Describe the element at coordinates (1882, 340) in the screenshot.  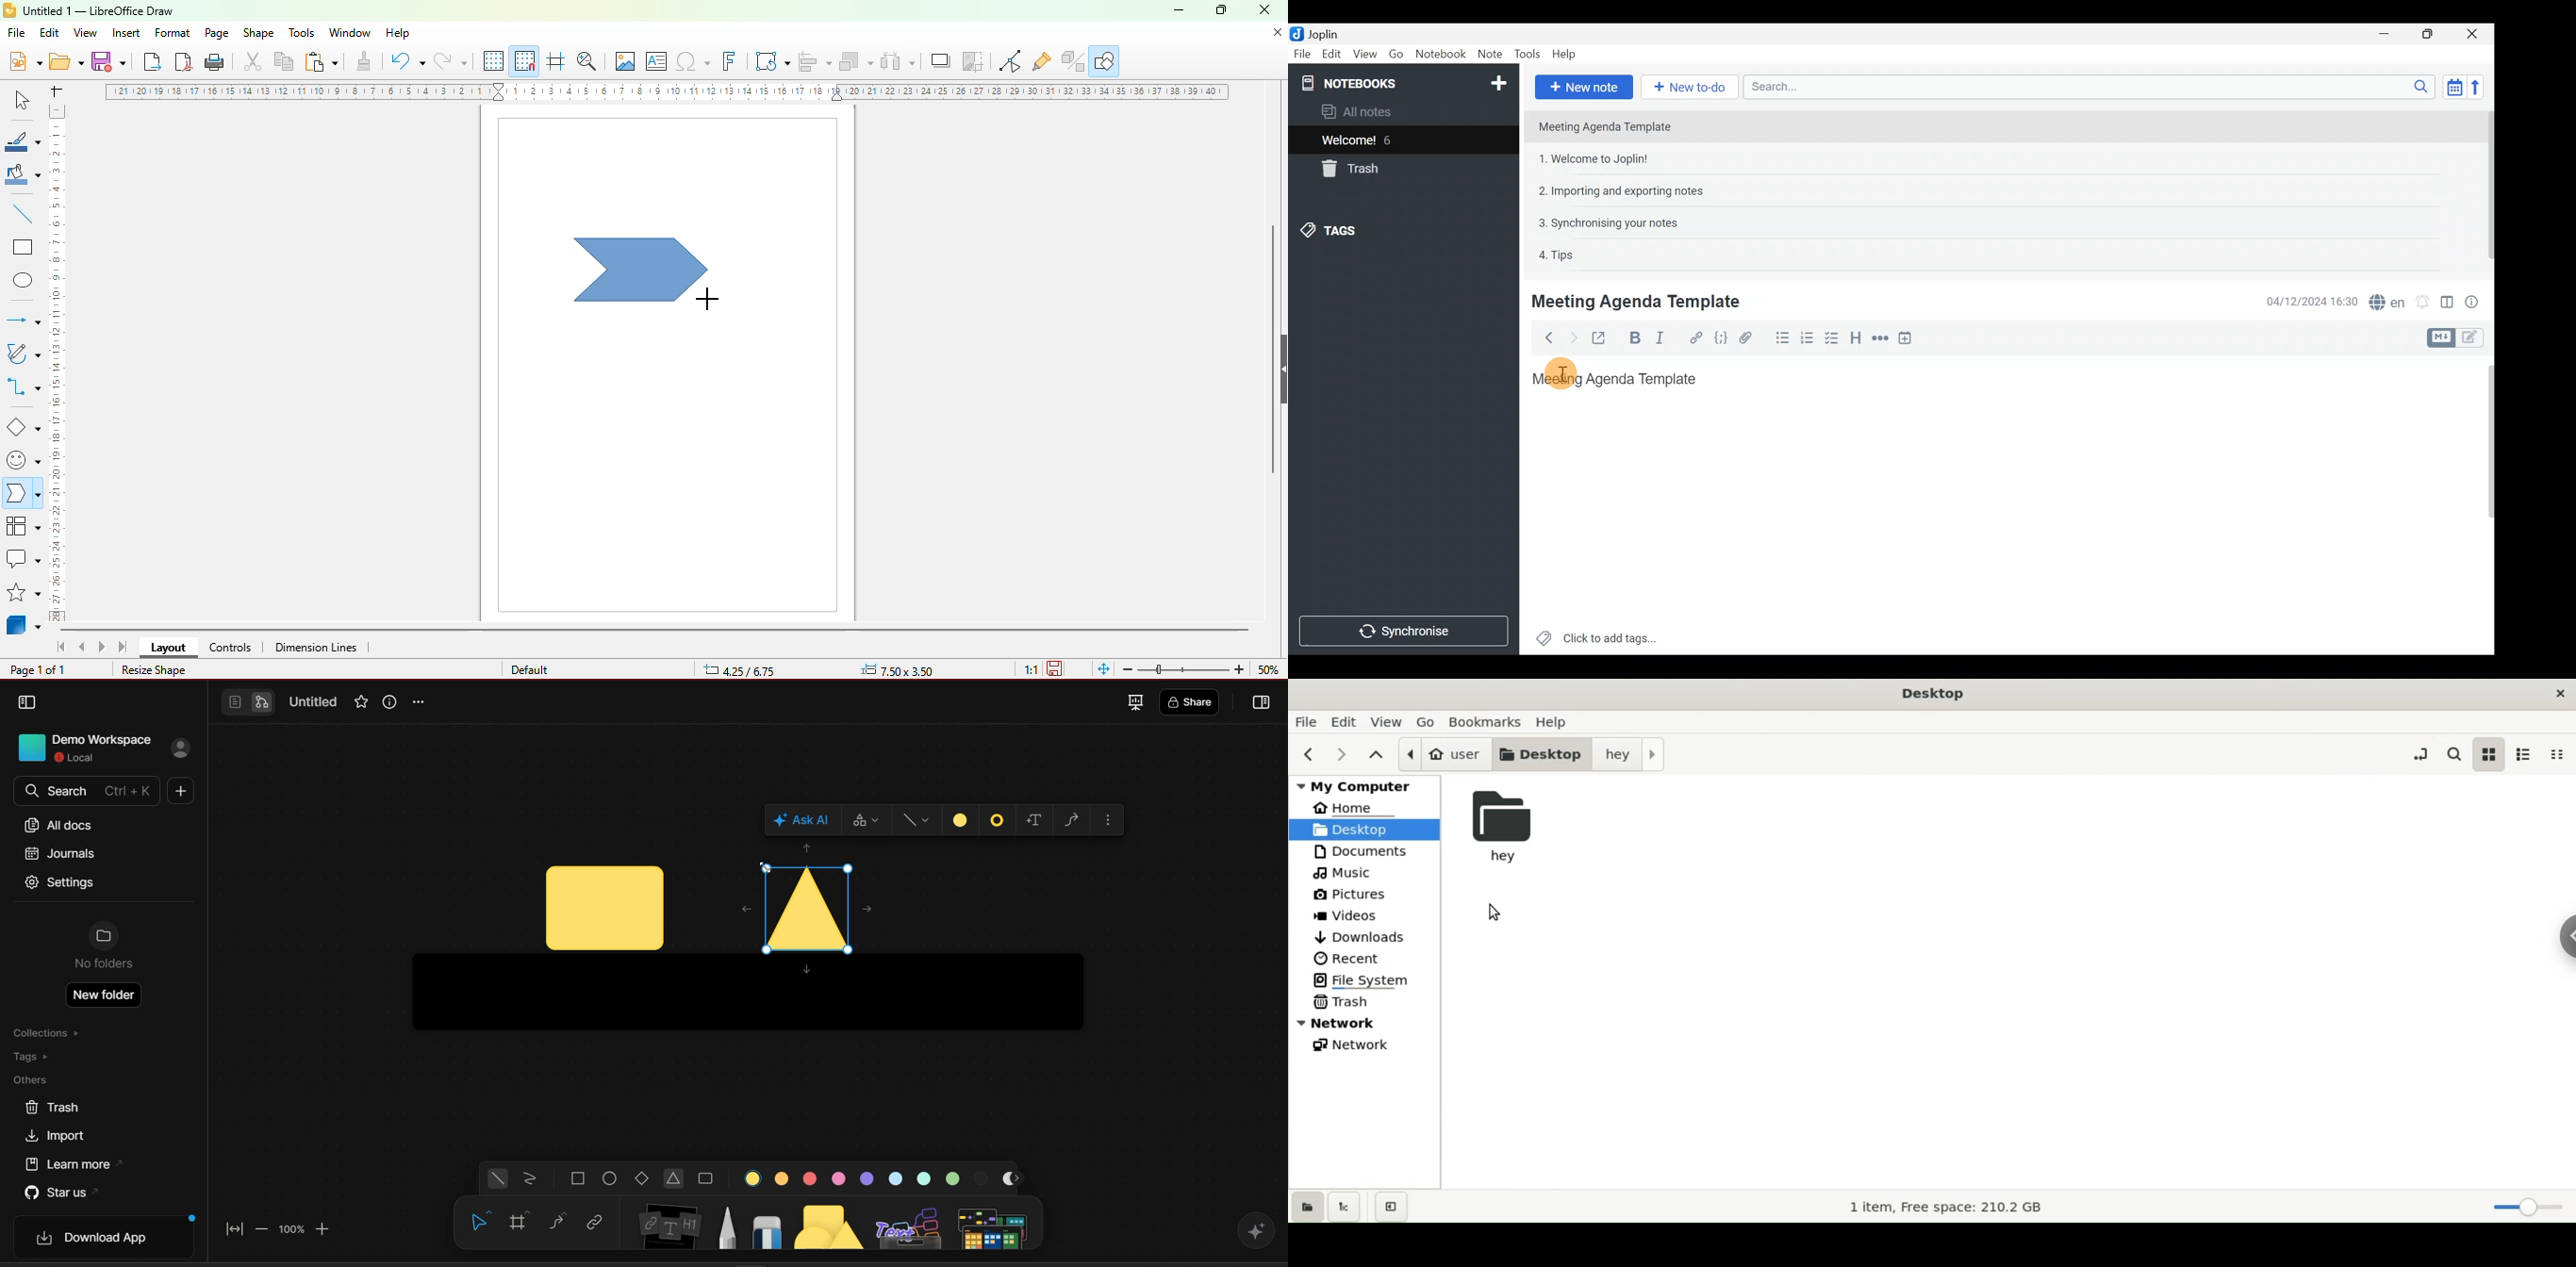
I see `Horizontal rule` at that location.